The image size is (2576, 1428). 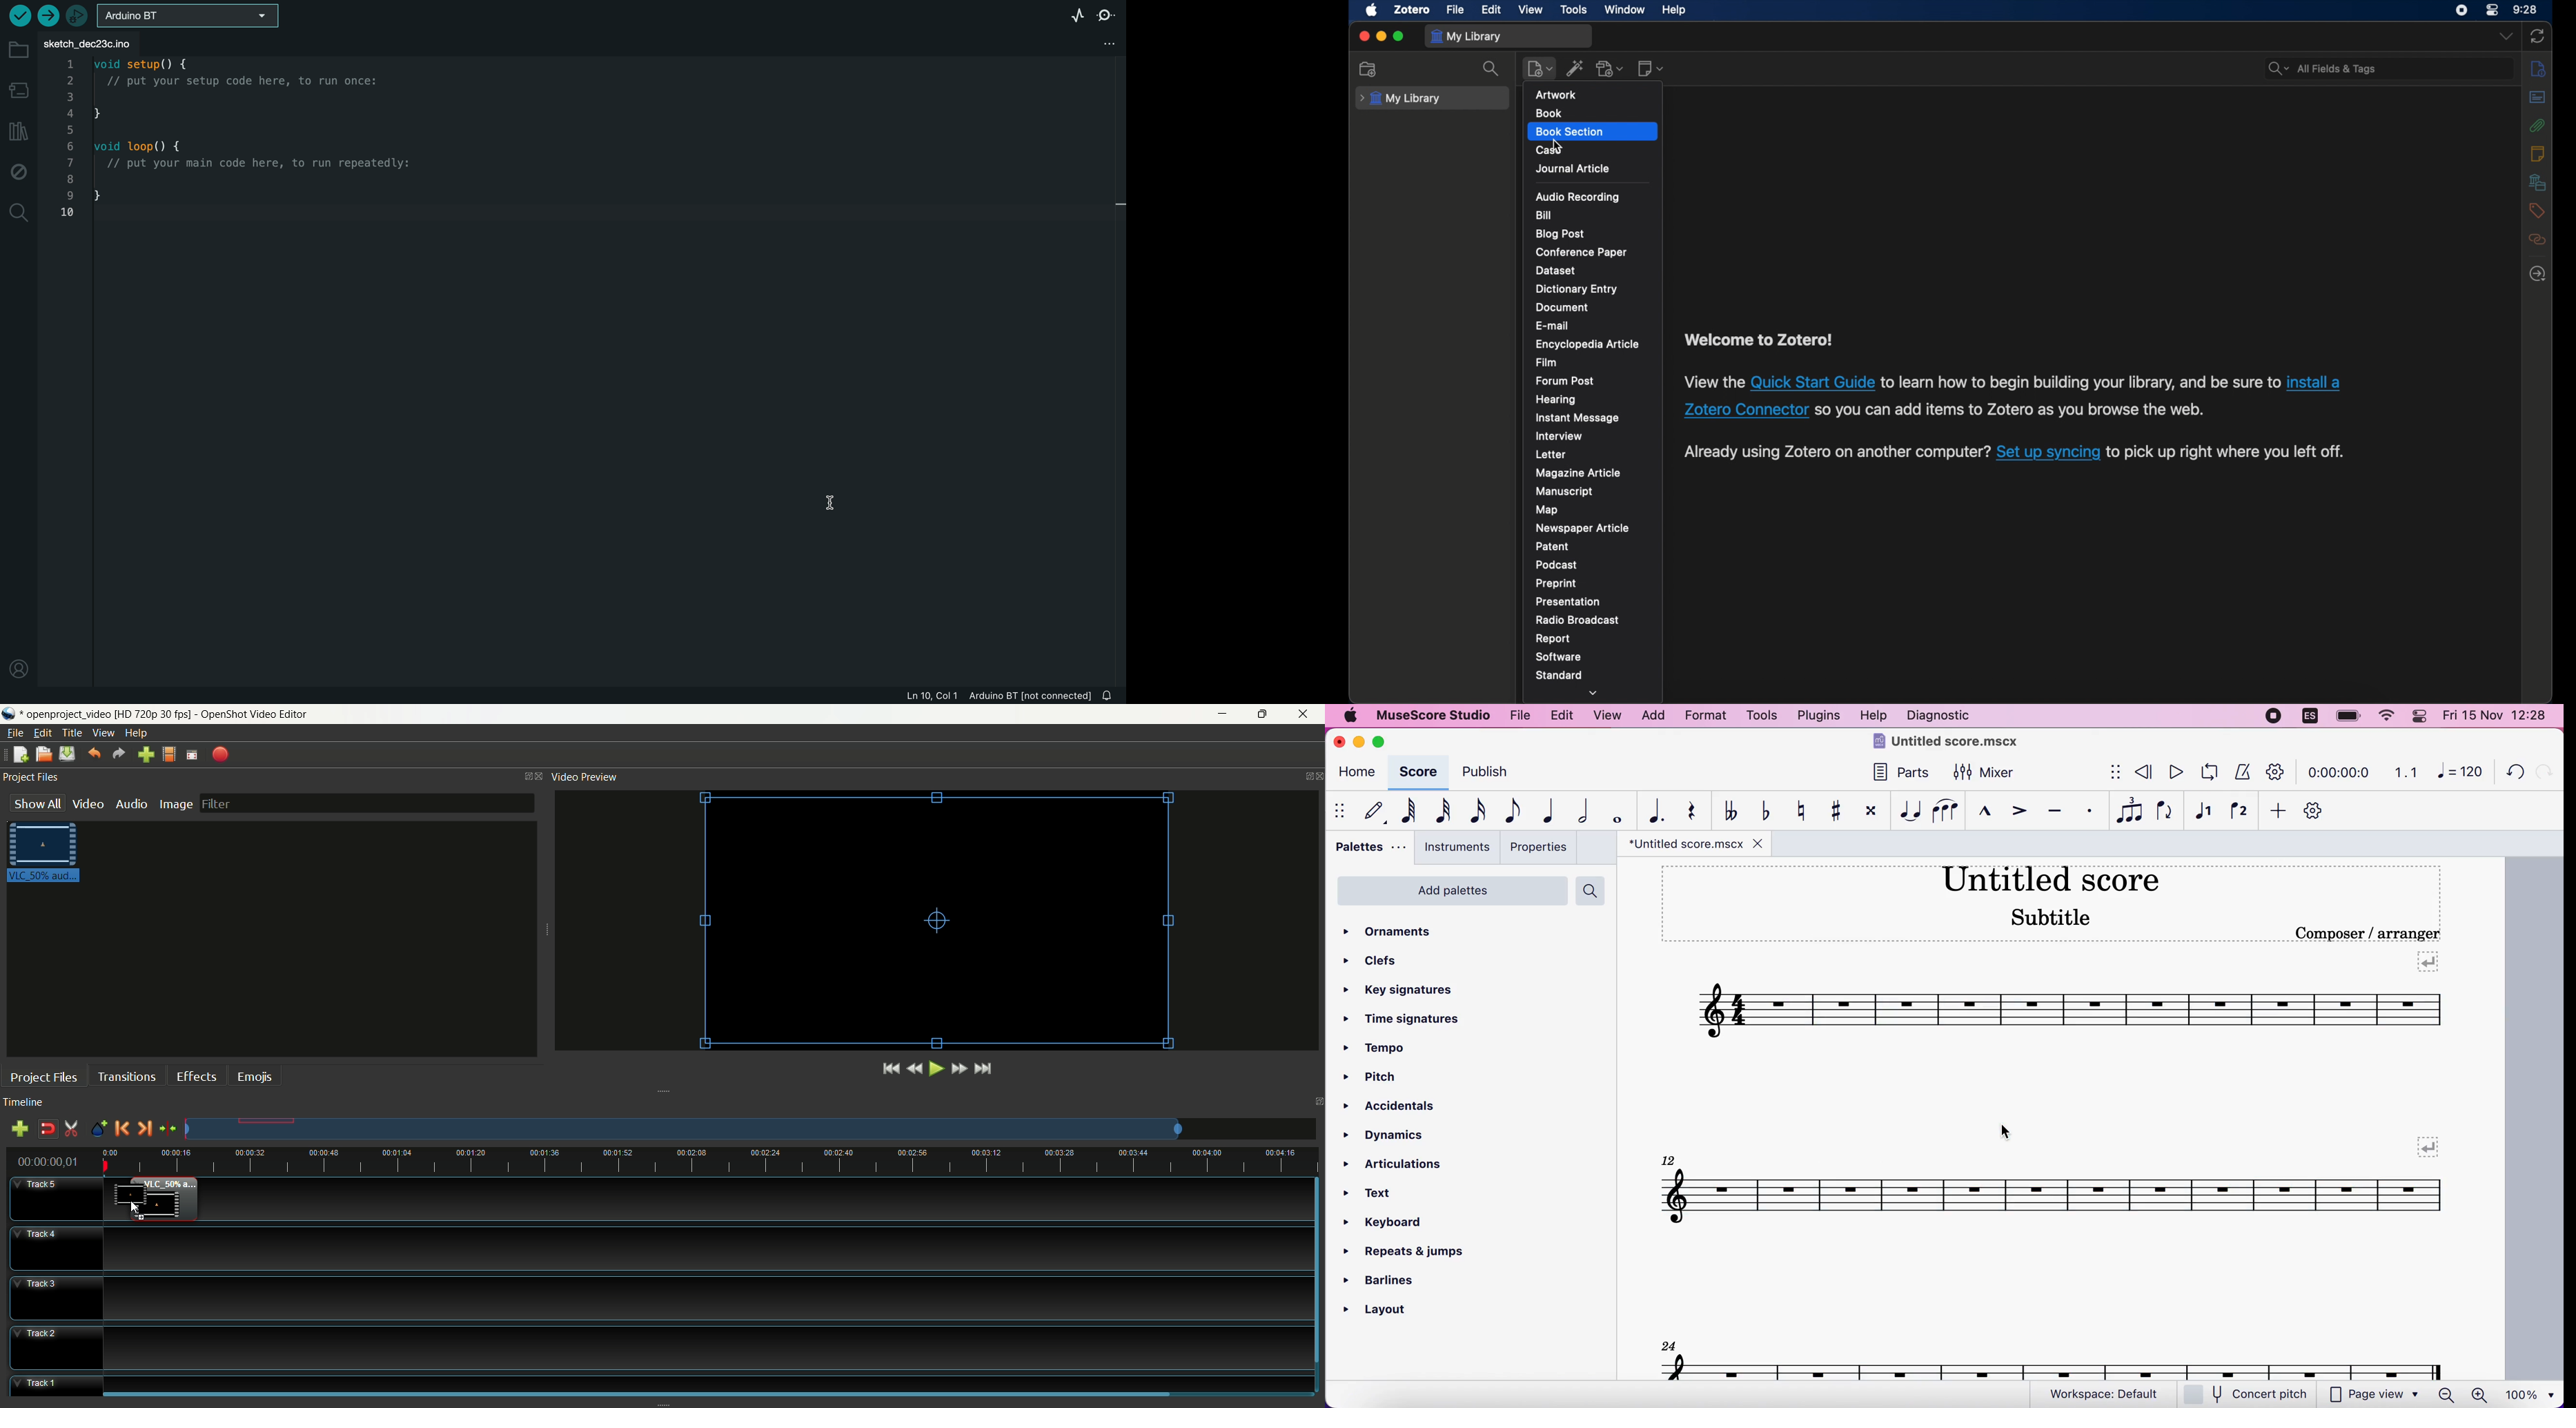 What do you see at coordinates (2322, 69) in the screenshot?
I see `search ` at bounding box center [2322, 69].